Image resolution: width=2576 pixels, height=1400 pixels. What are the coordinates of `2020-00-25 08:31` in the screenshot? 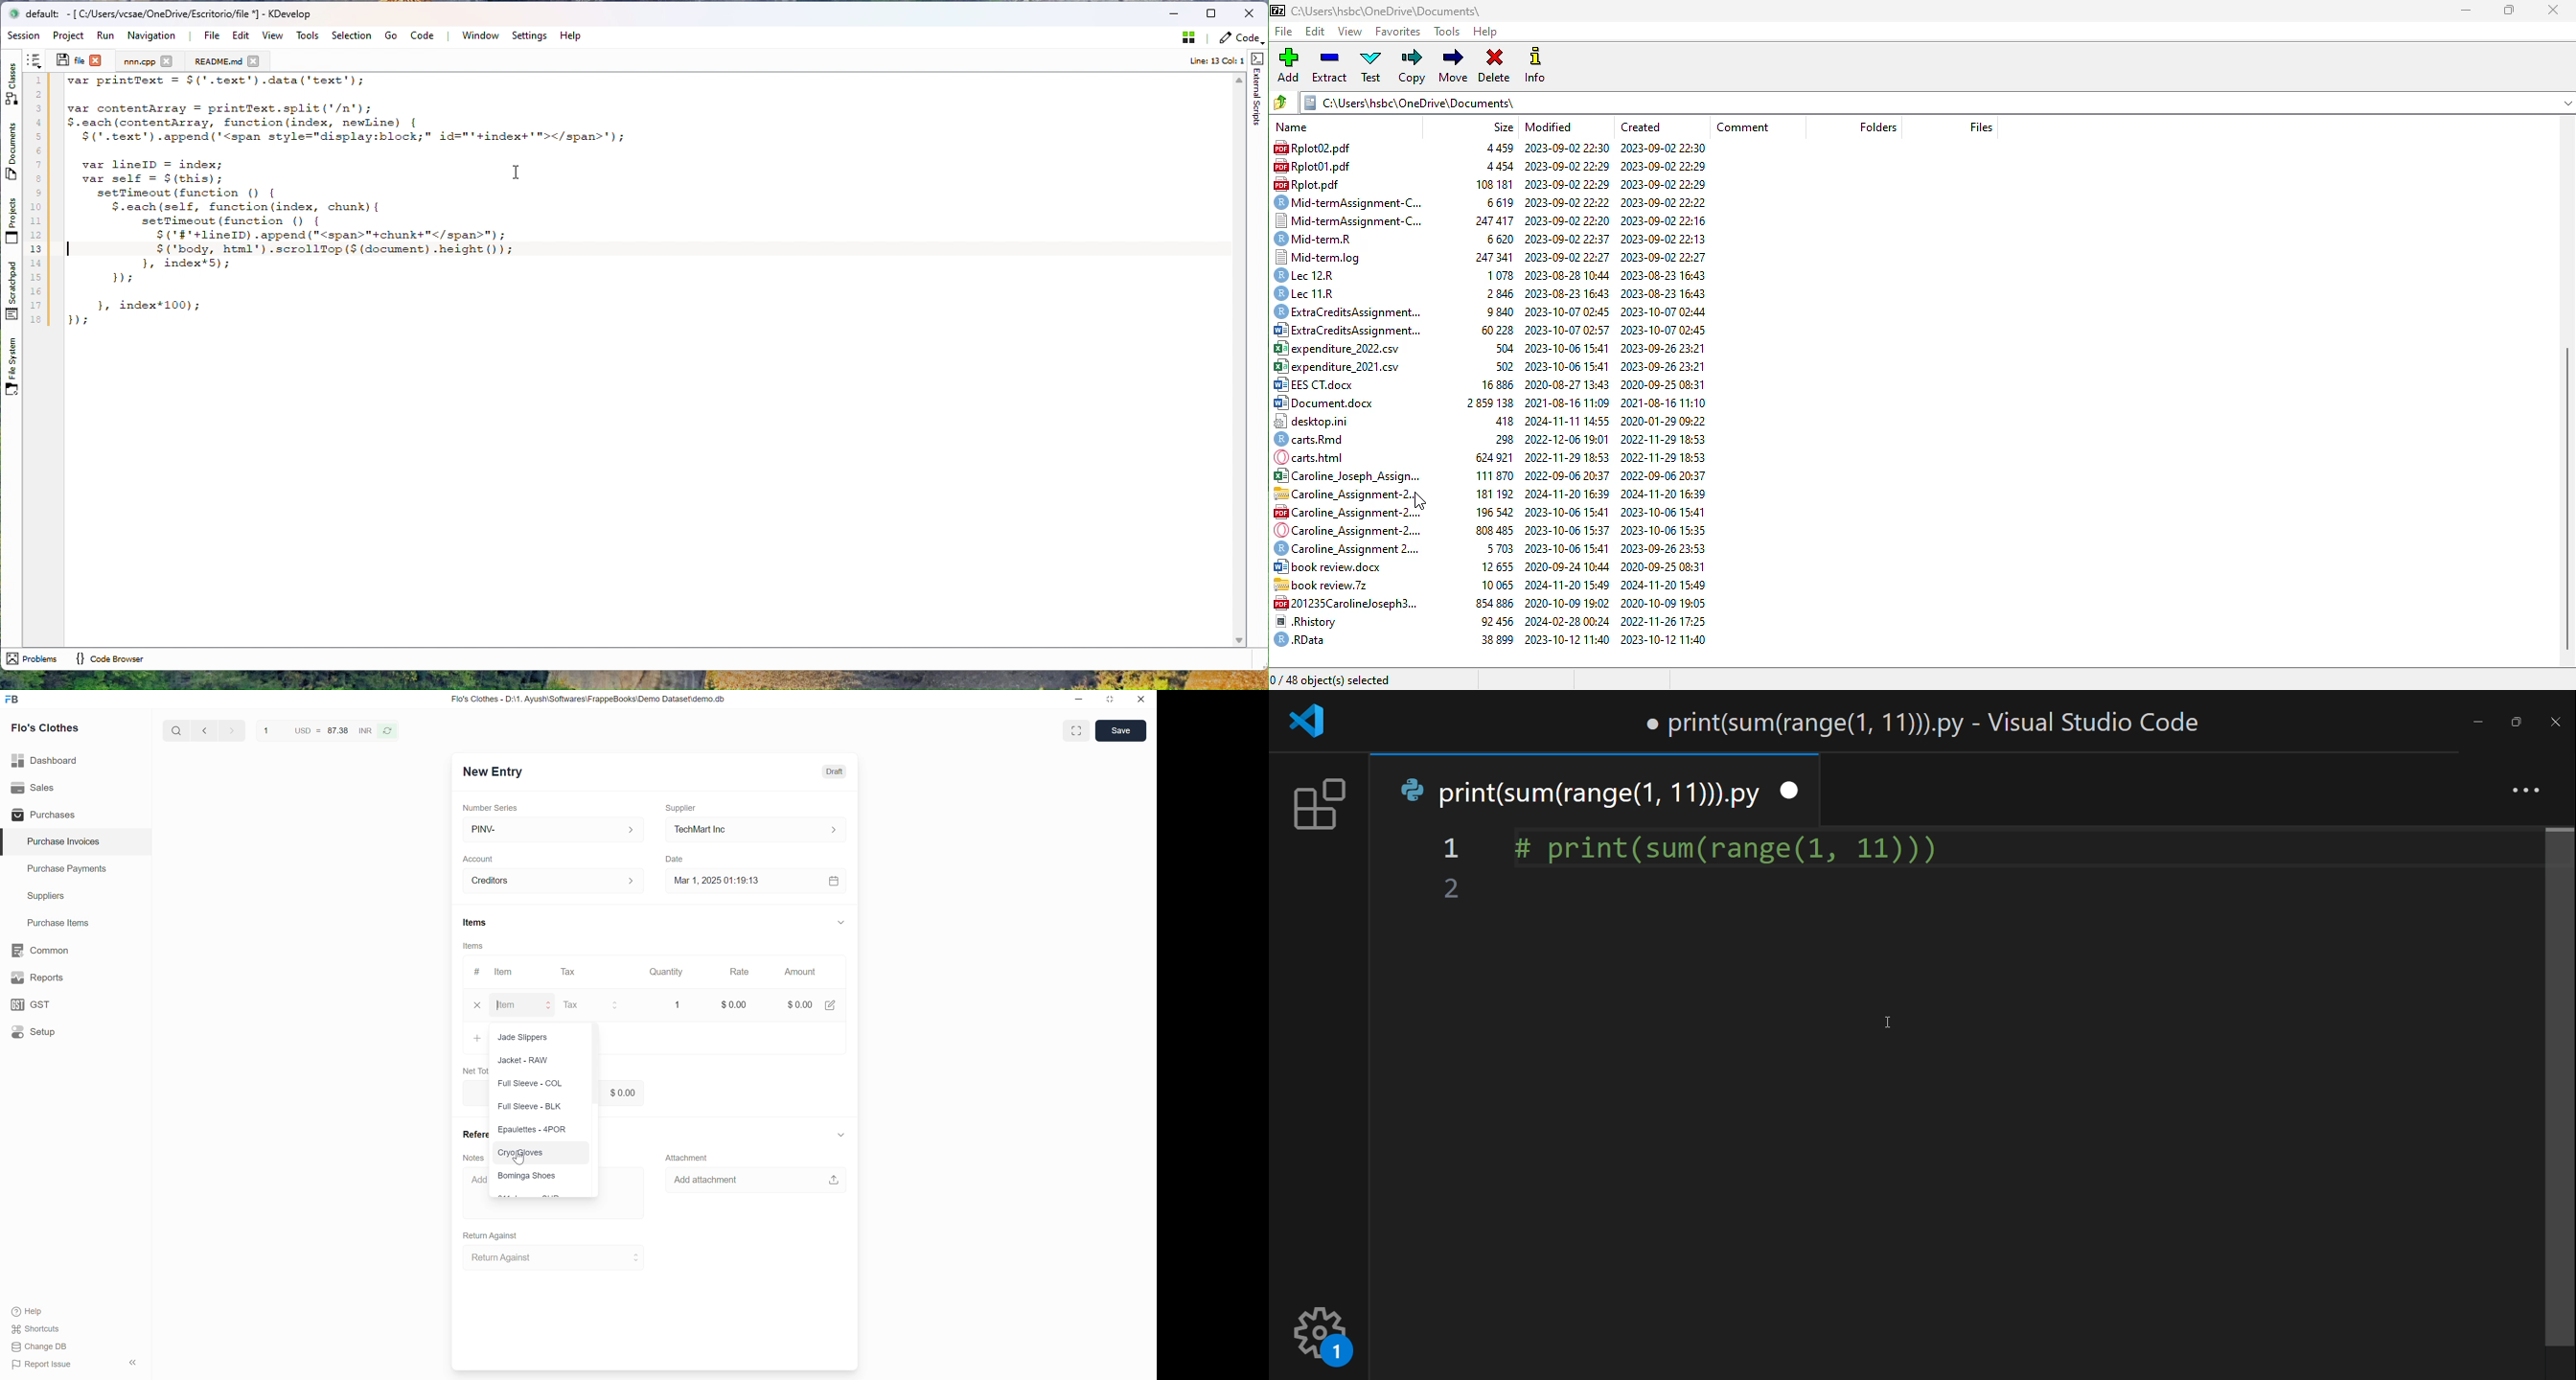 It's located at (1664, 564).